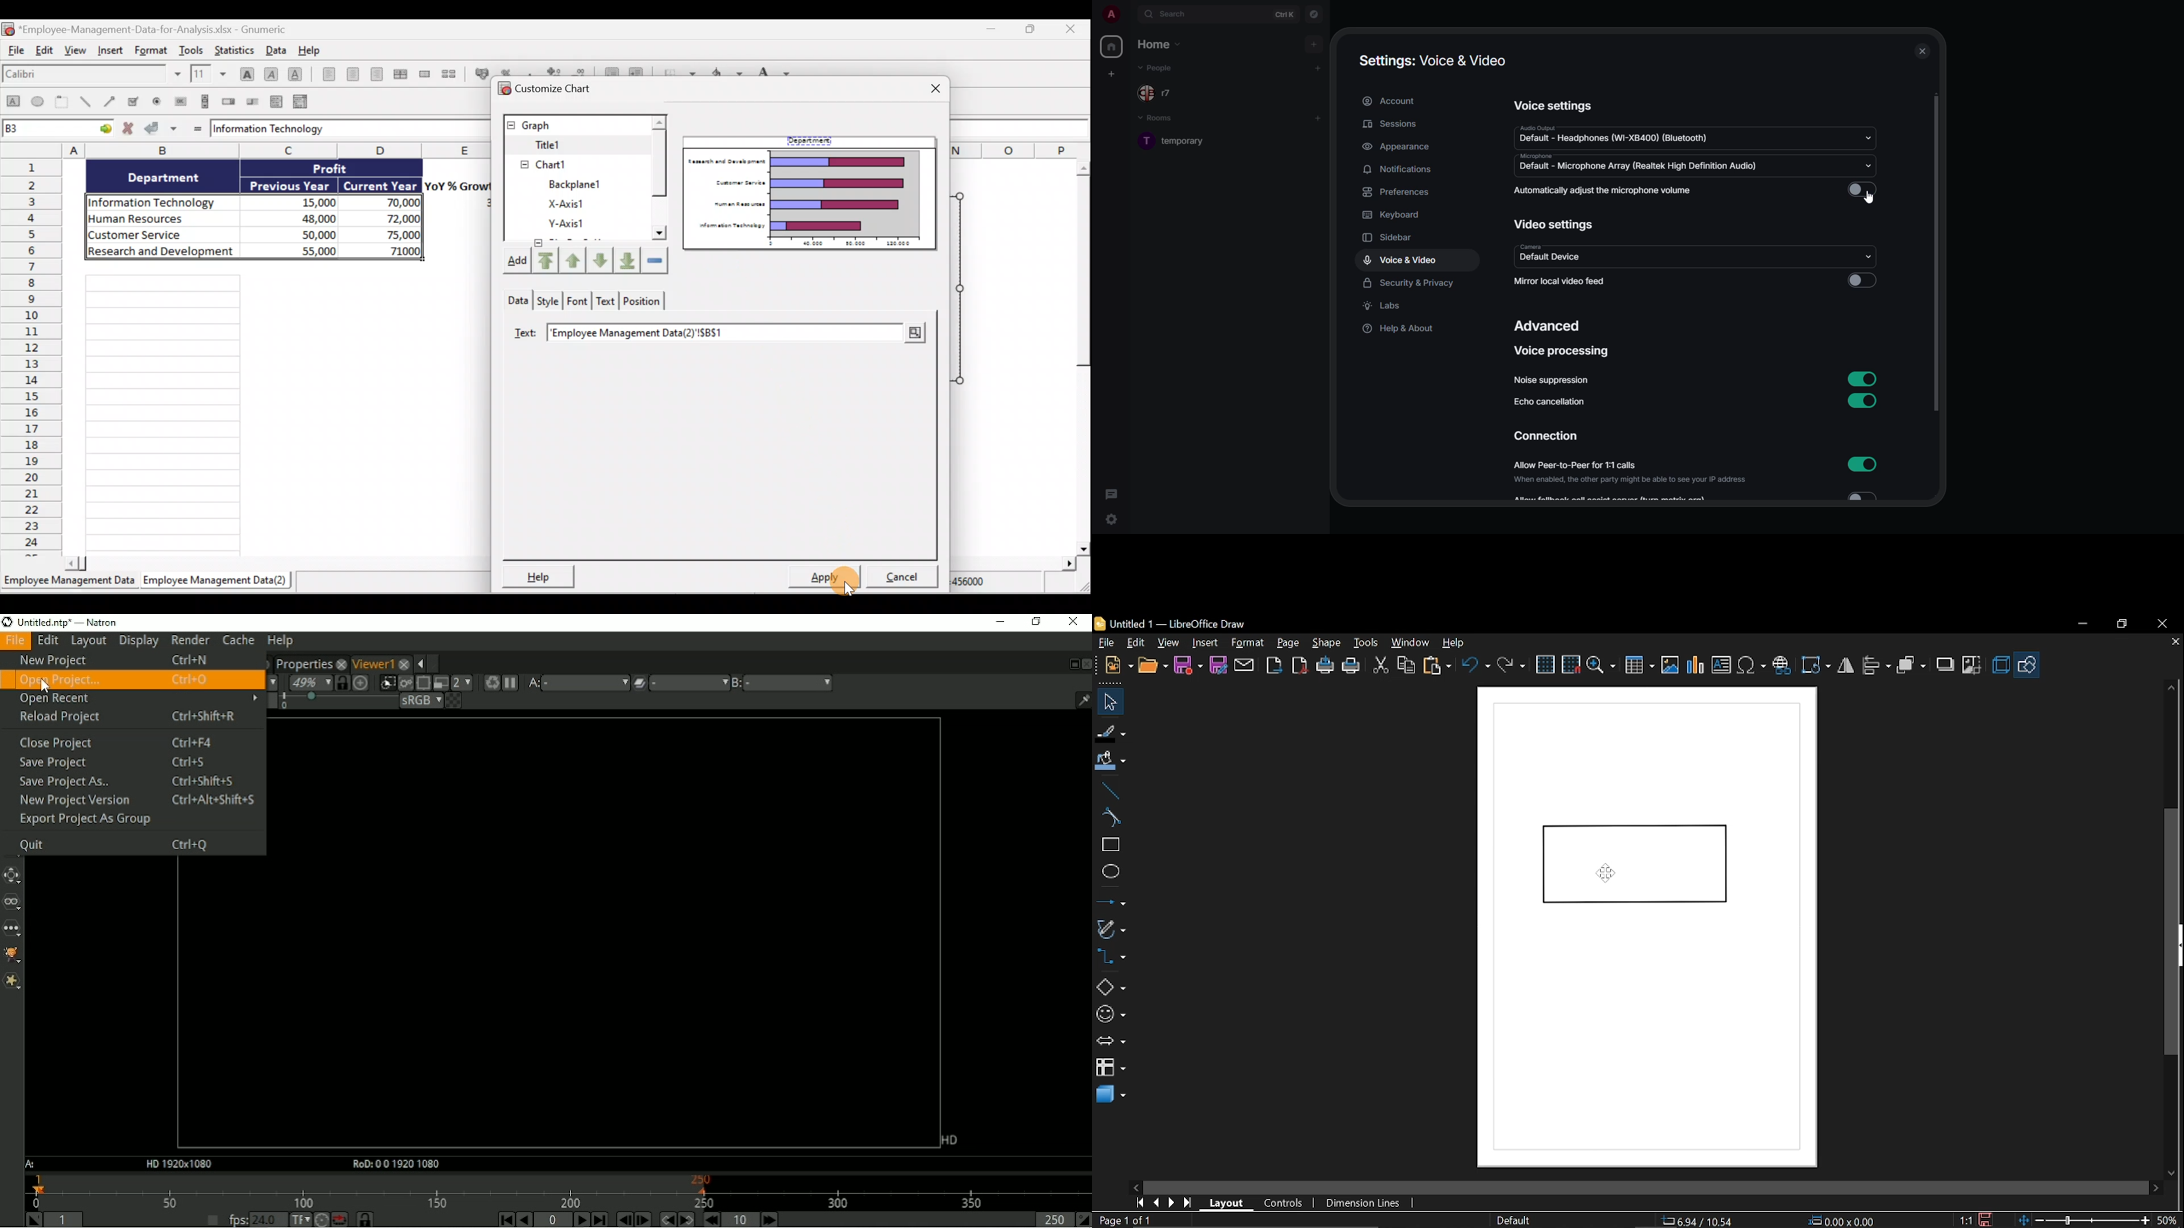 The height and width of the screenshot is (1232, 2184). I want to click on connection, so click(1546, 436).